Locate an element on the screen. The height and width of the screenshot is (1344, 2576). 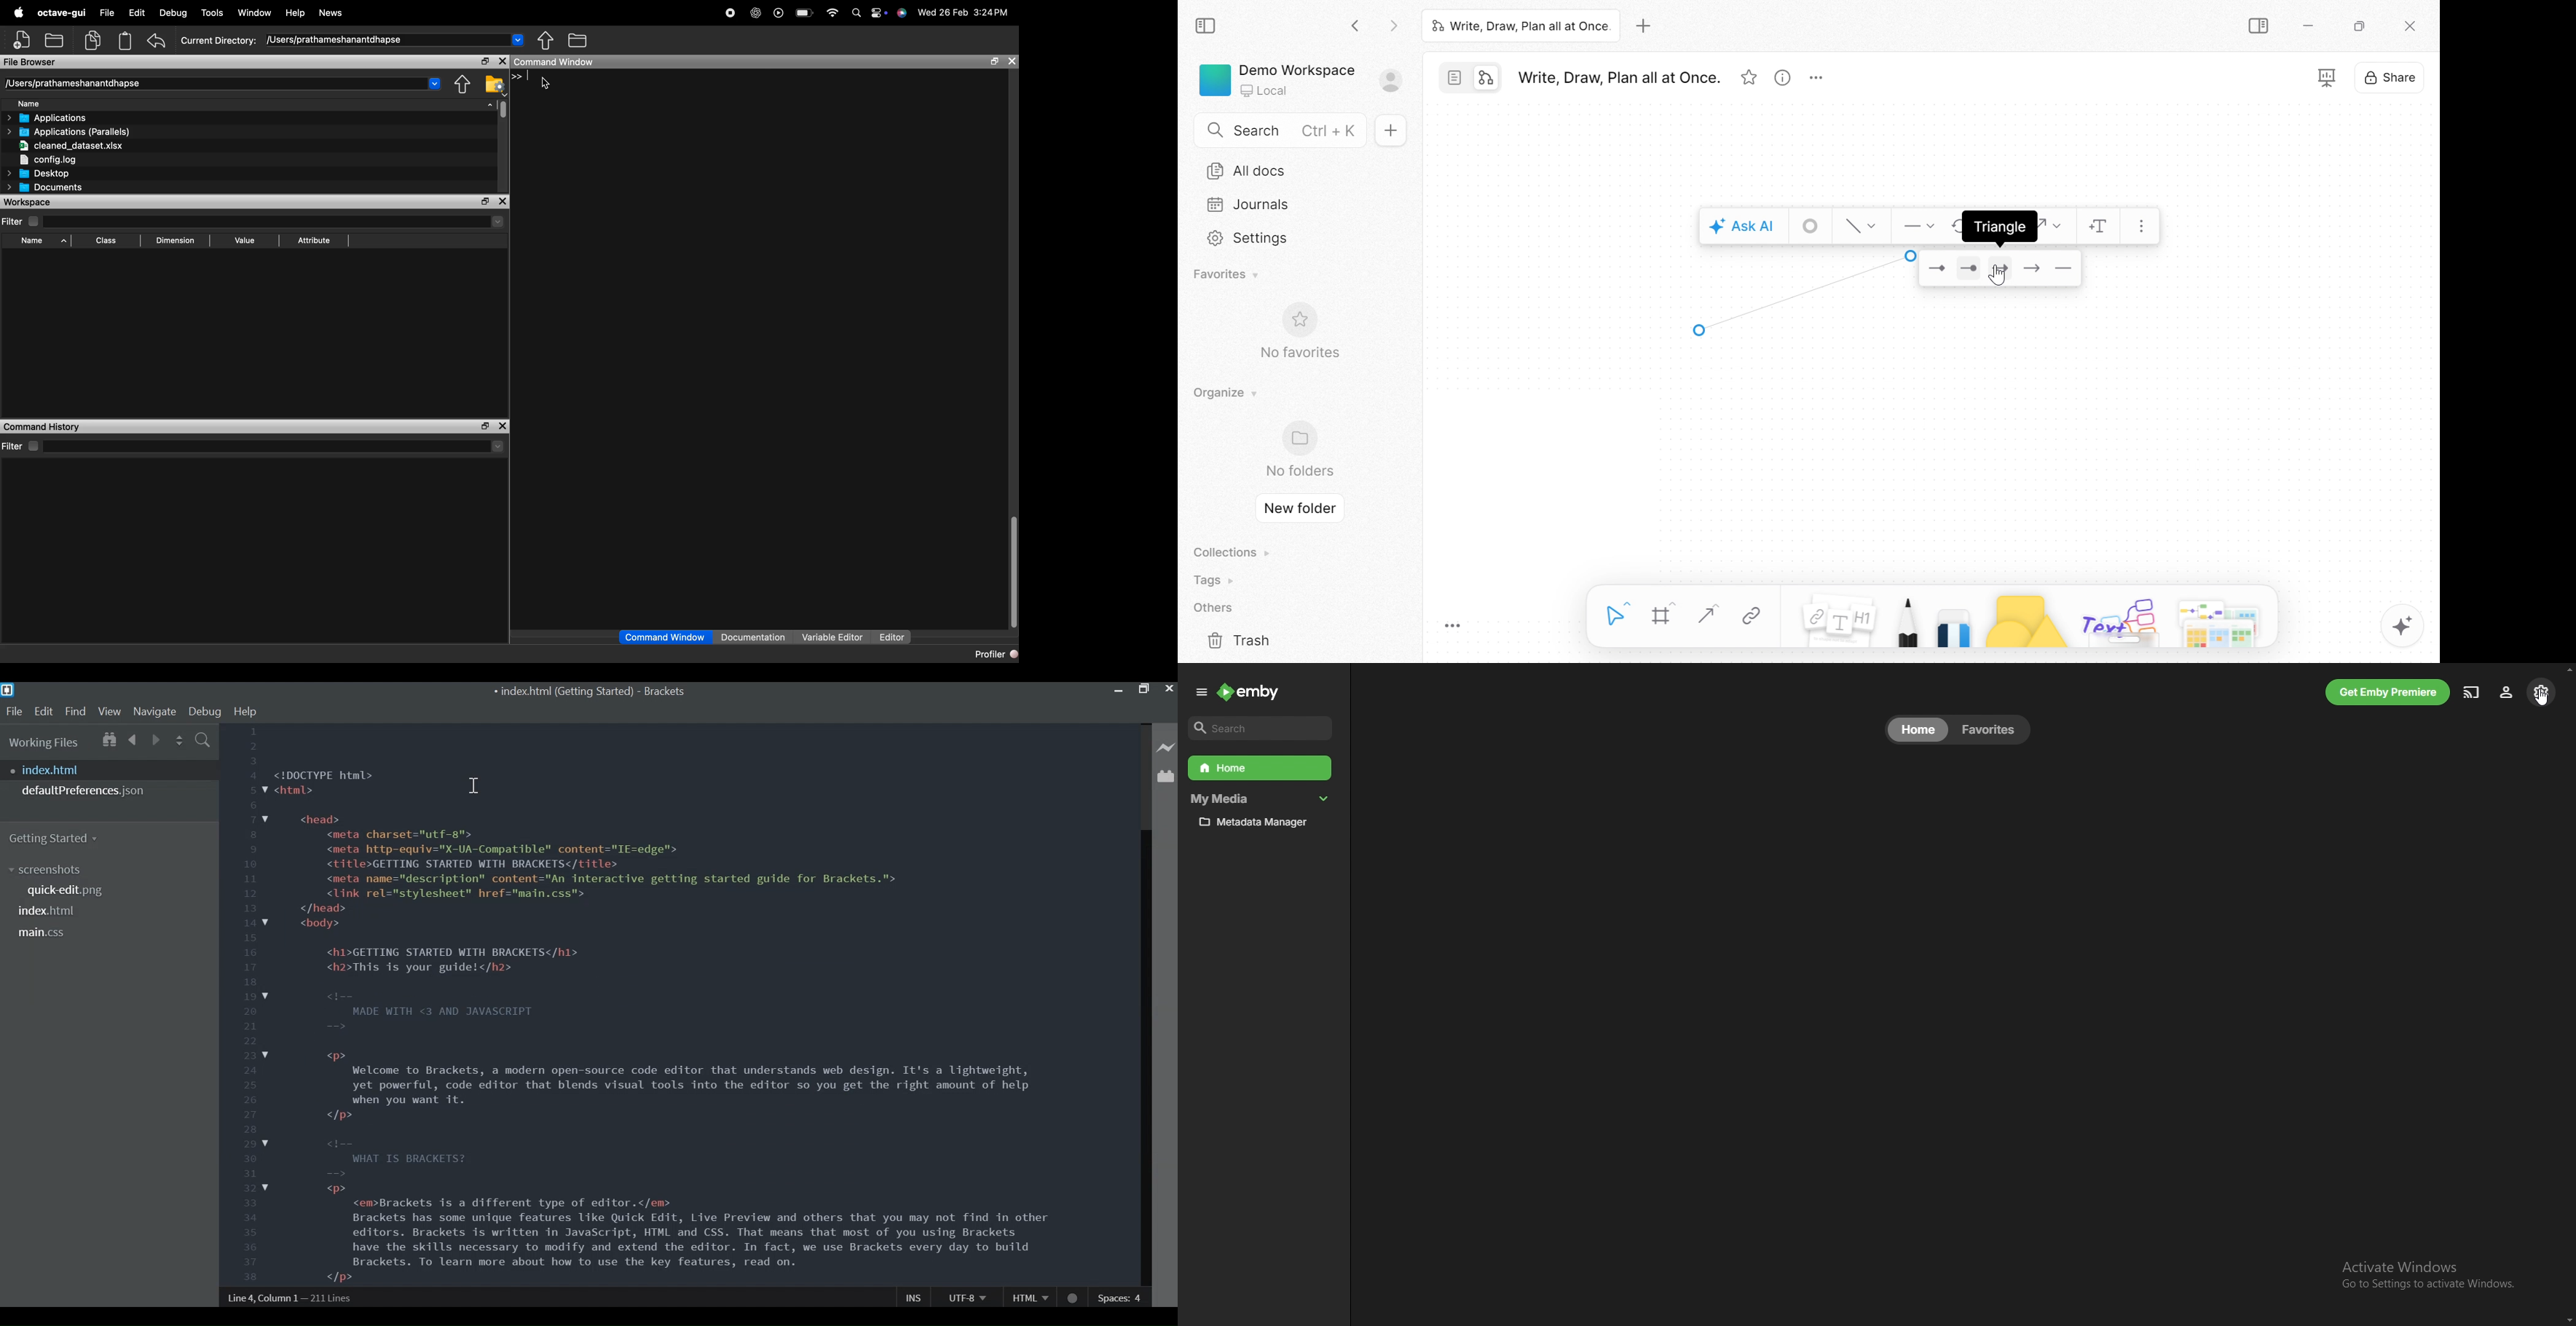
File Browser is located at coordinates (35, 61).